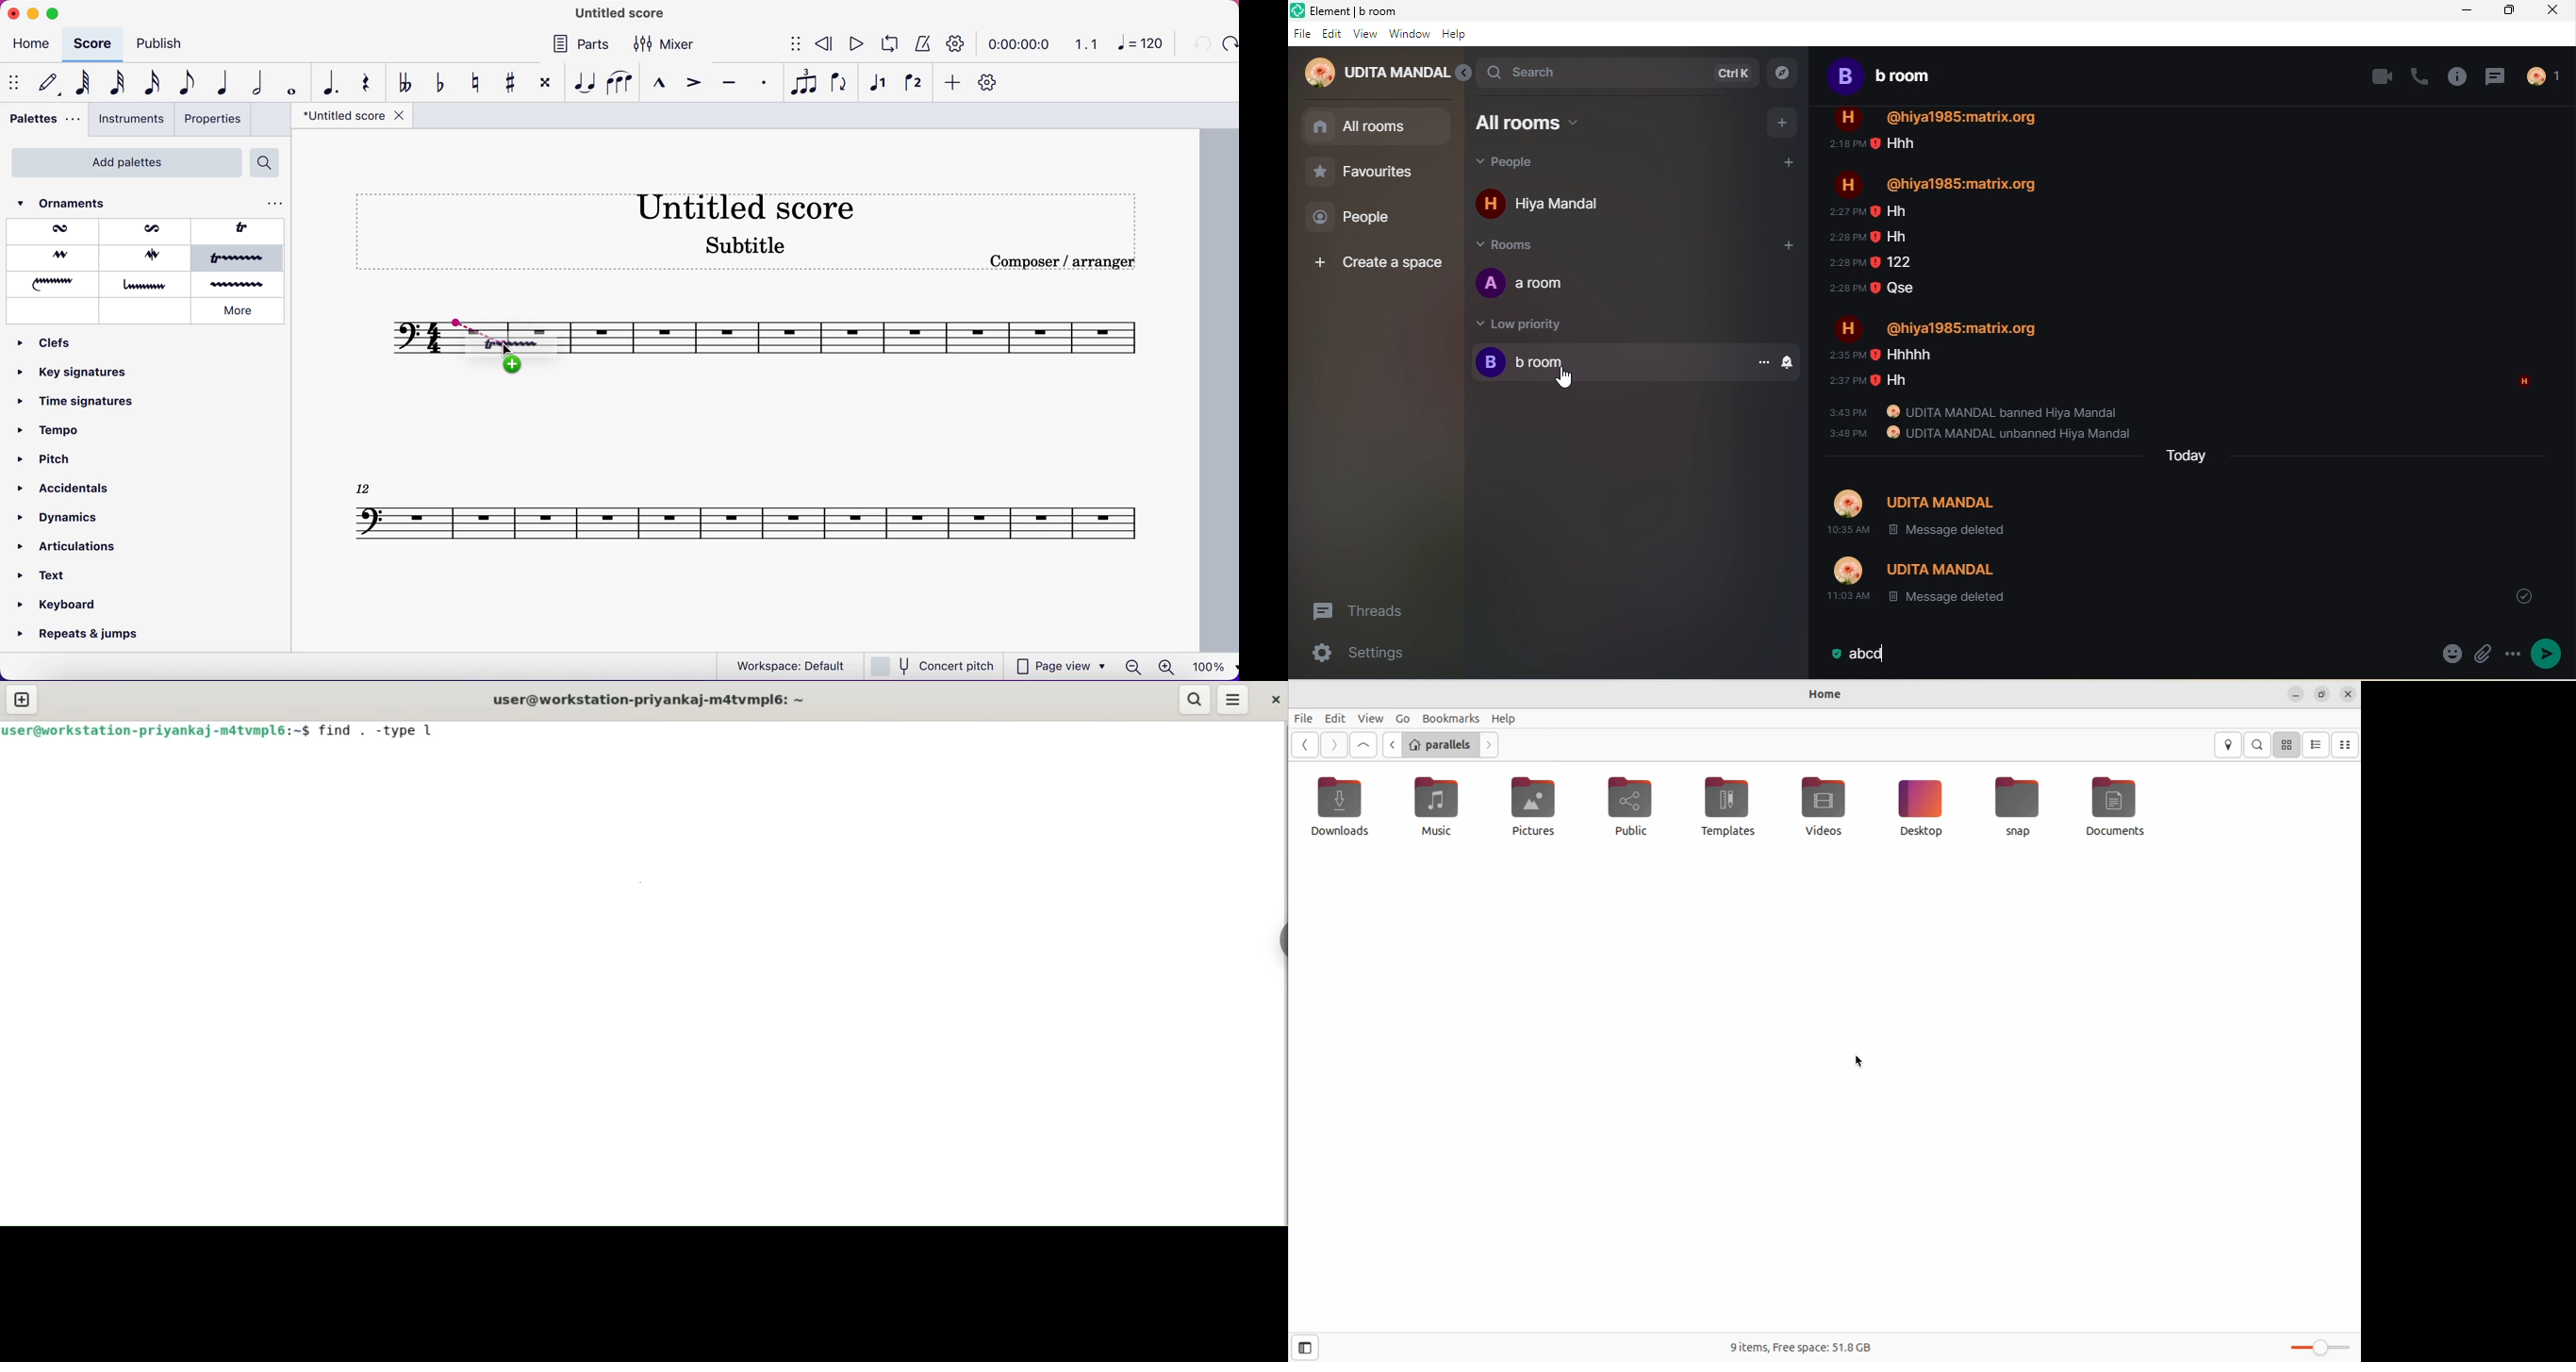  I want to click on send, so click(2551, 653).